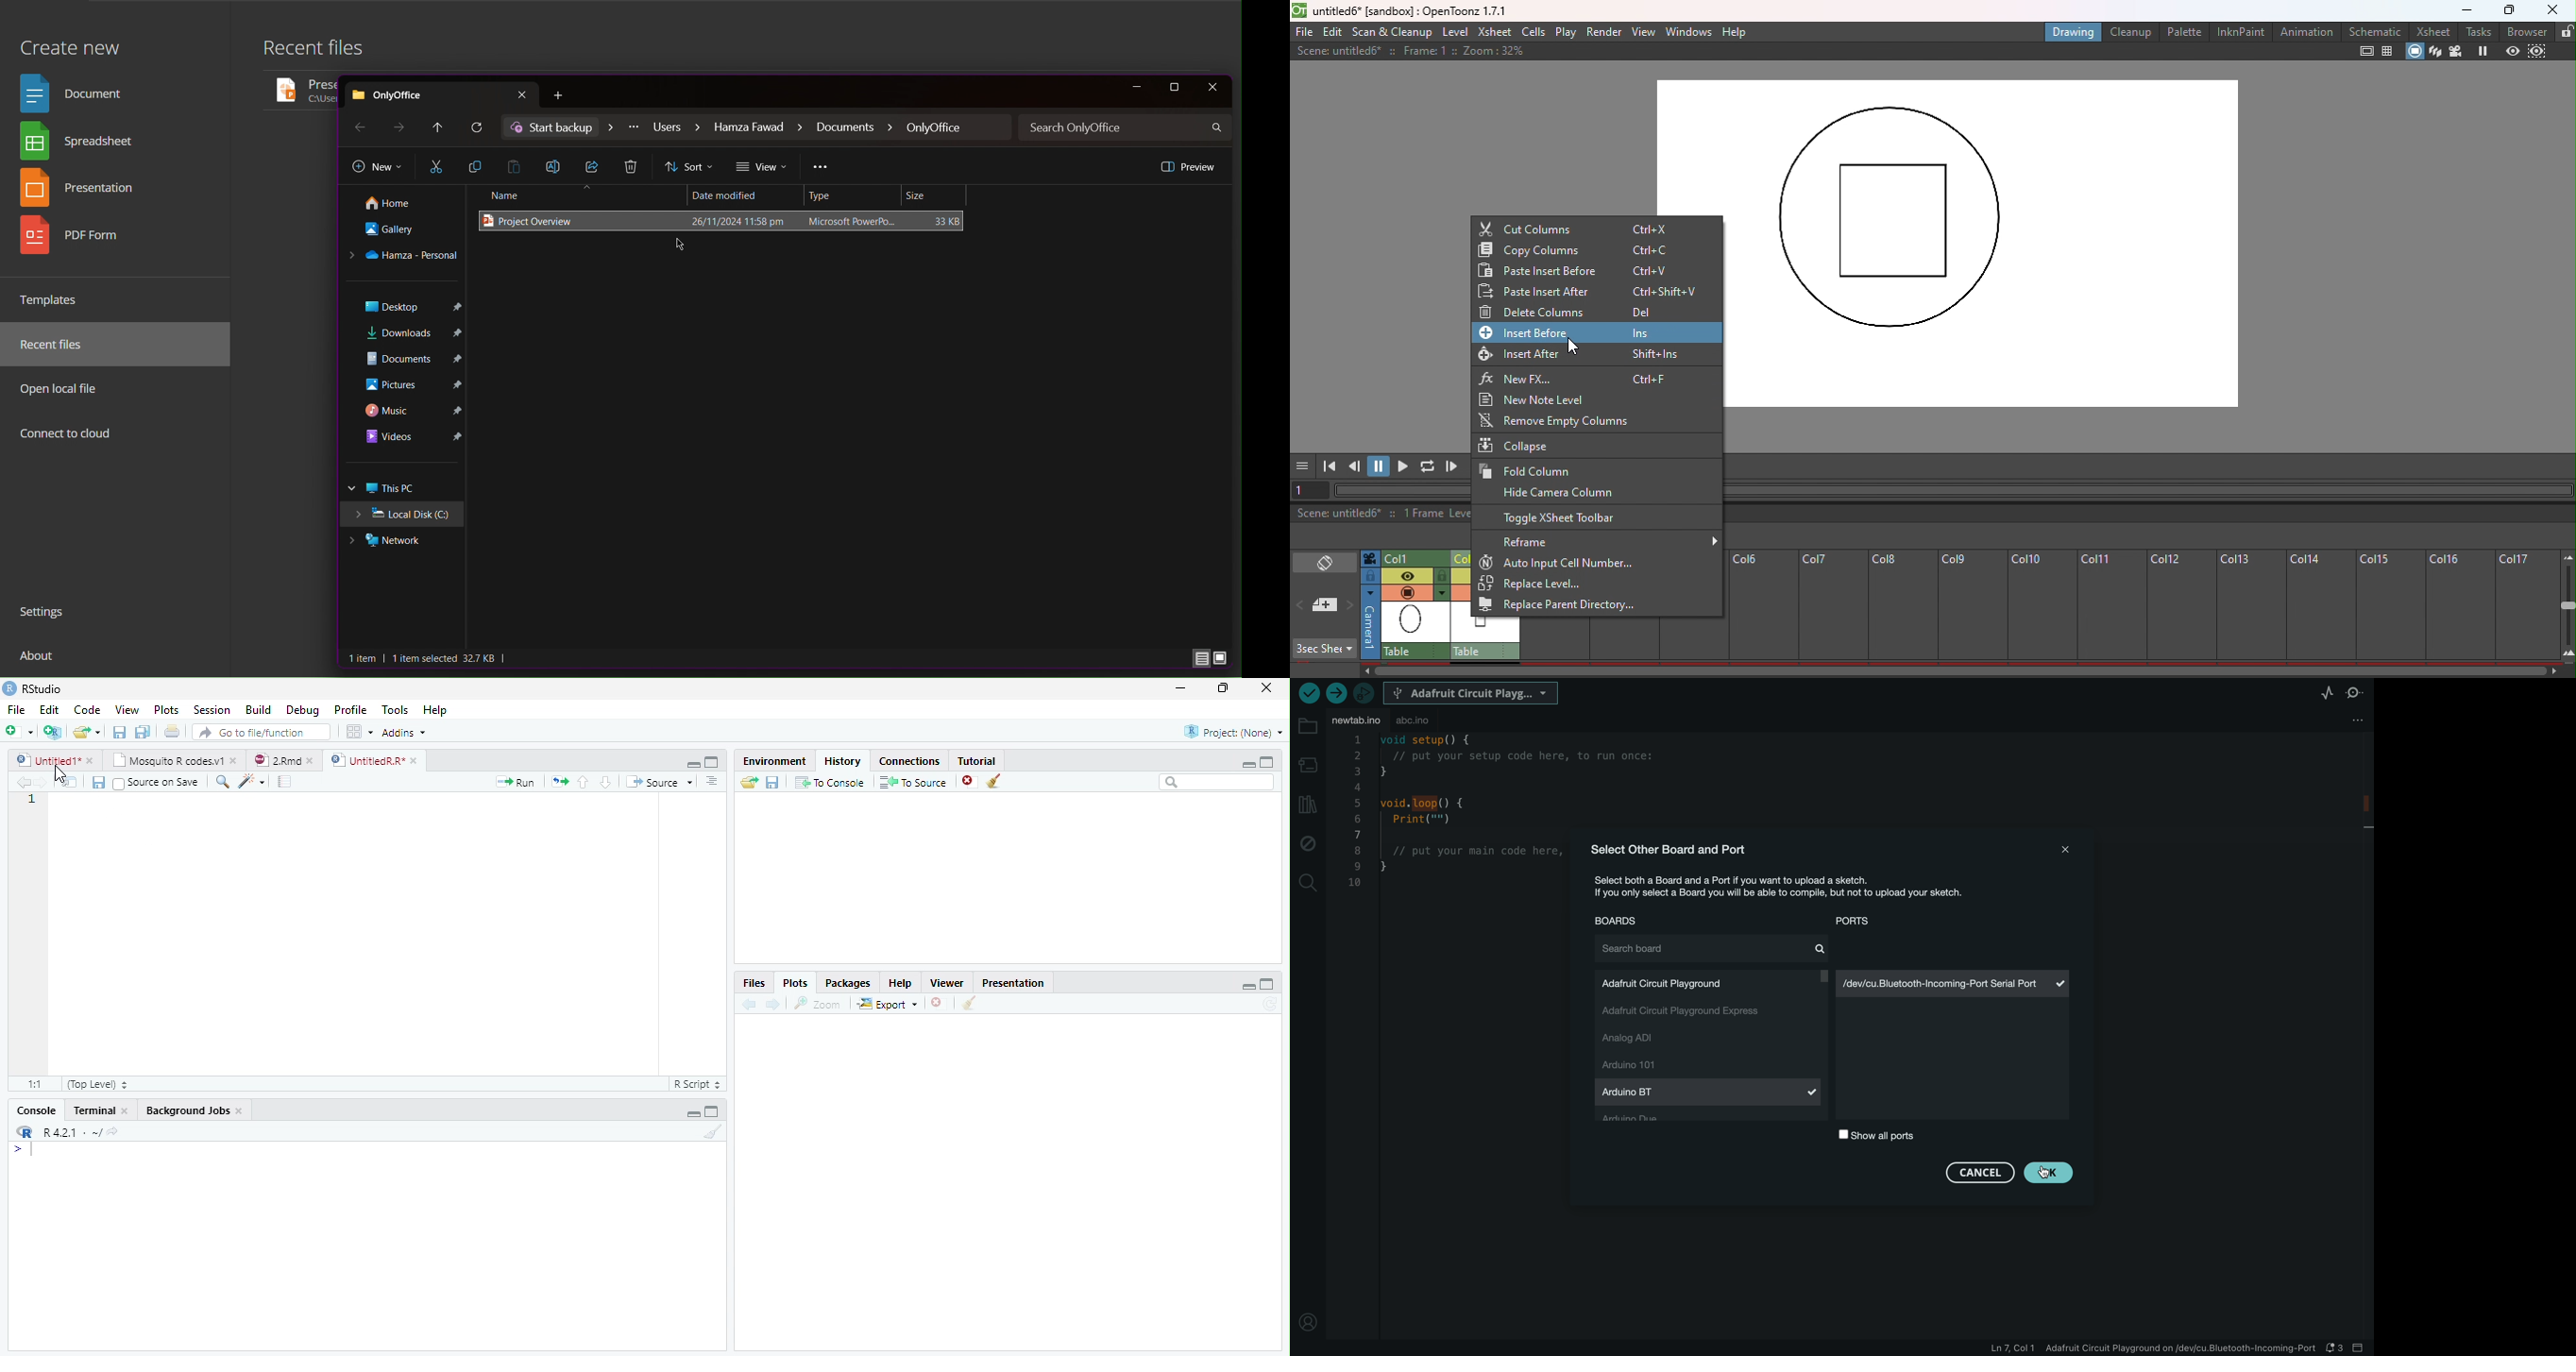 Image resolution: width=2576 pixels, height=1372 pixels. Describe the element at coordinates (889, 1003) in the screenshot. I see `Export` at that location.